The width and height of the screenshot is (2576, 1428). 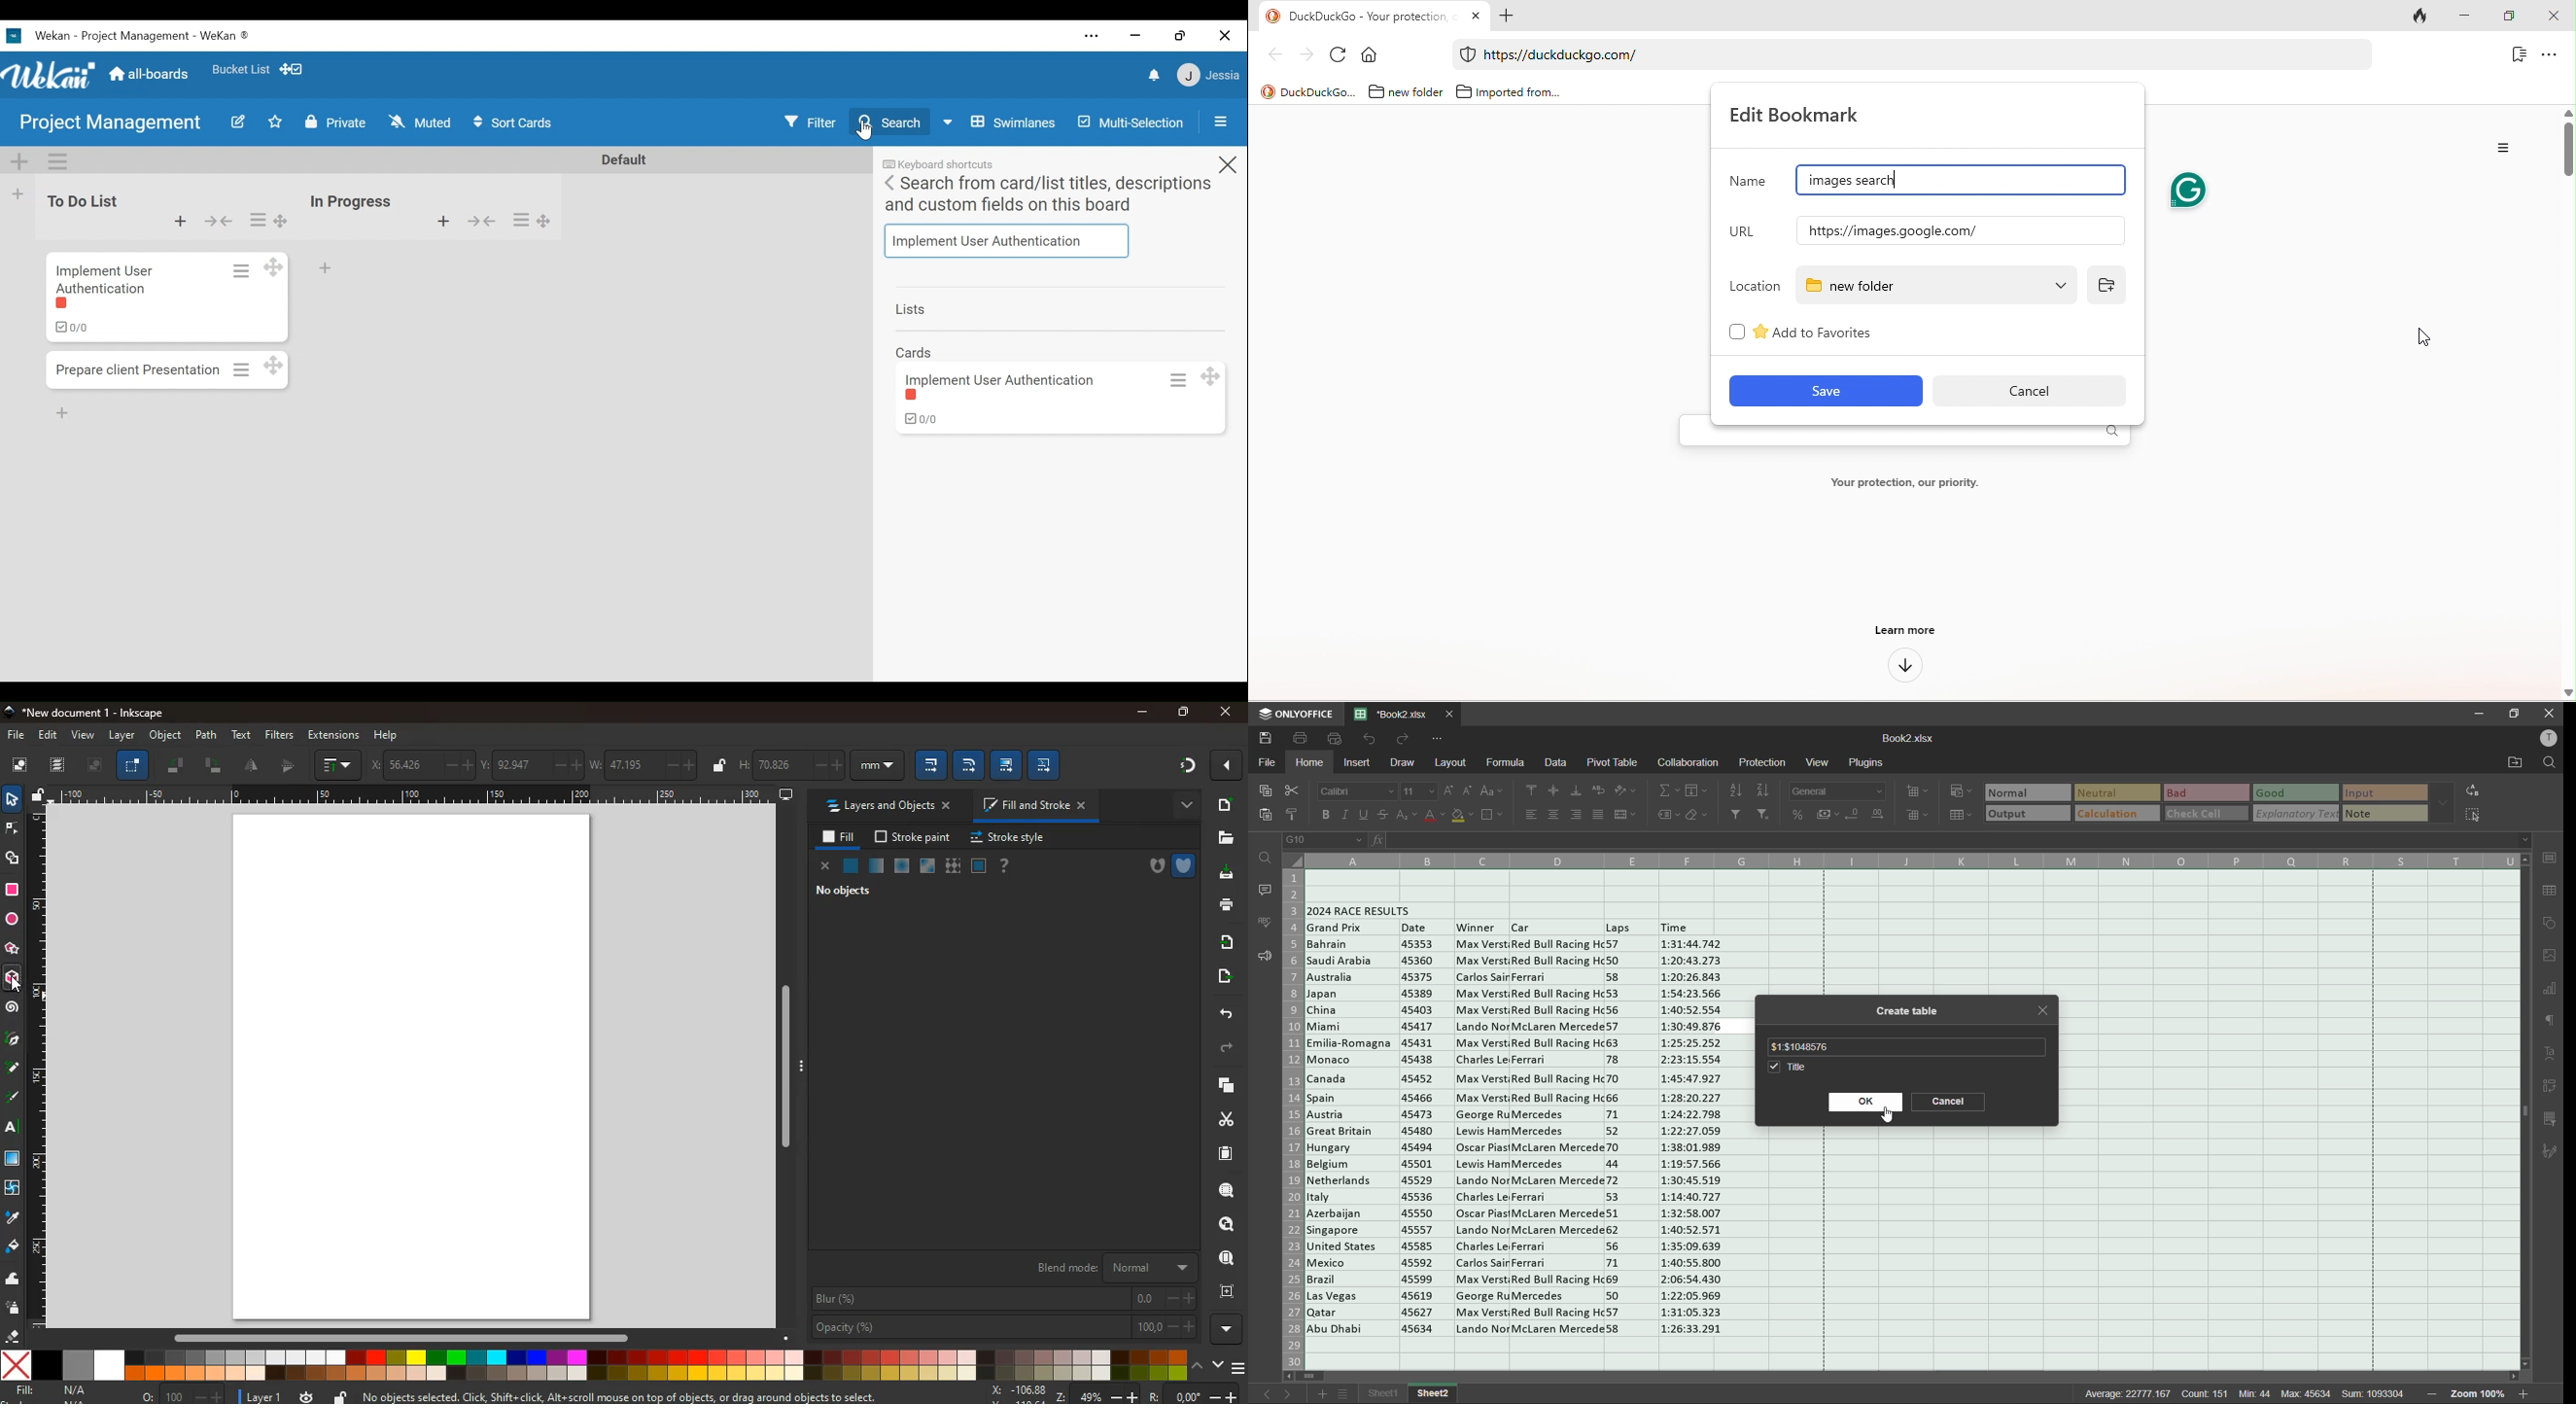 What do you see at coordinates (1620, 927) in the screenshot?
I see `` at bounding box center [1620, 927].